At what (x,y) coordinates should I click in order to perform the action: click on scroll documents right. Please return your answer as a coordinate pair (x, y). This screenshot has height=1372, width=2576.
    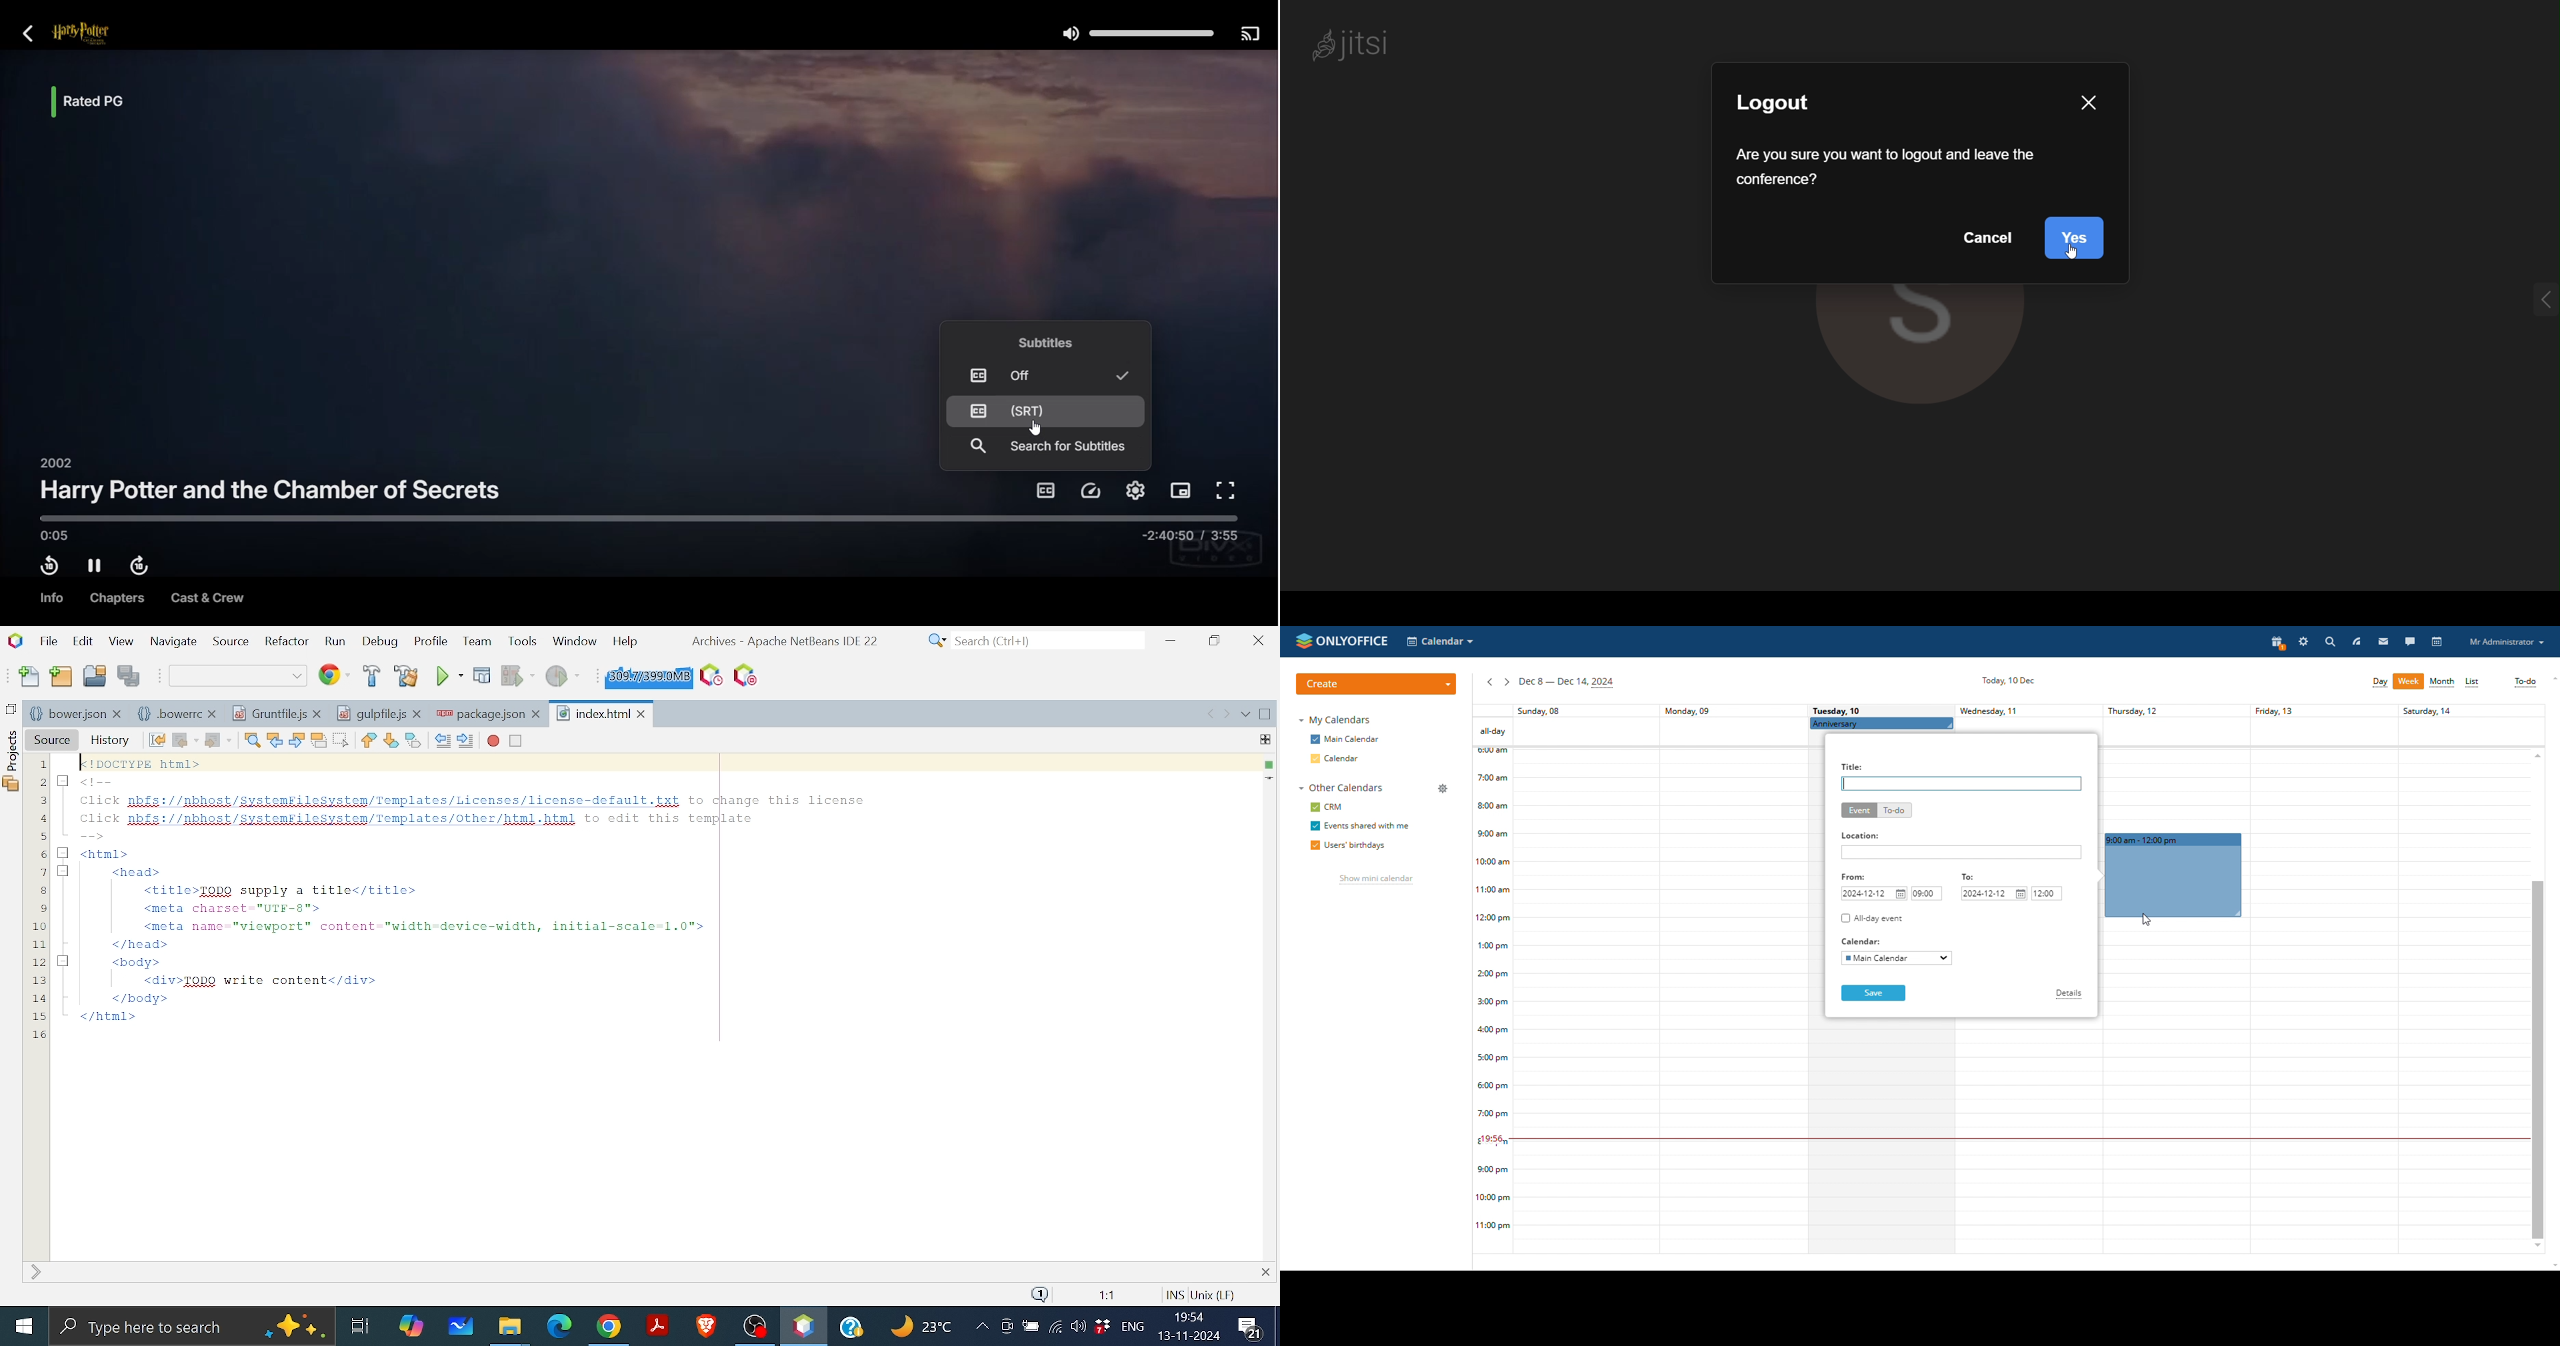
    Looking at the image, I should click on (1227, 716).